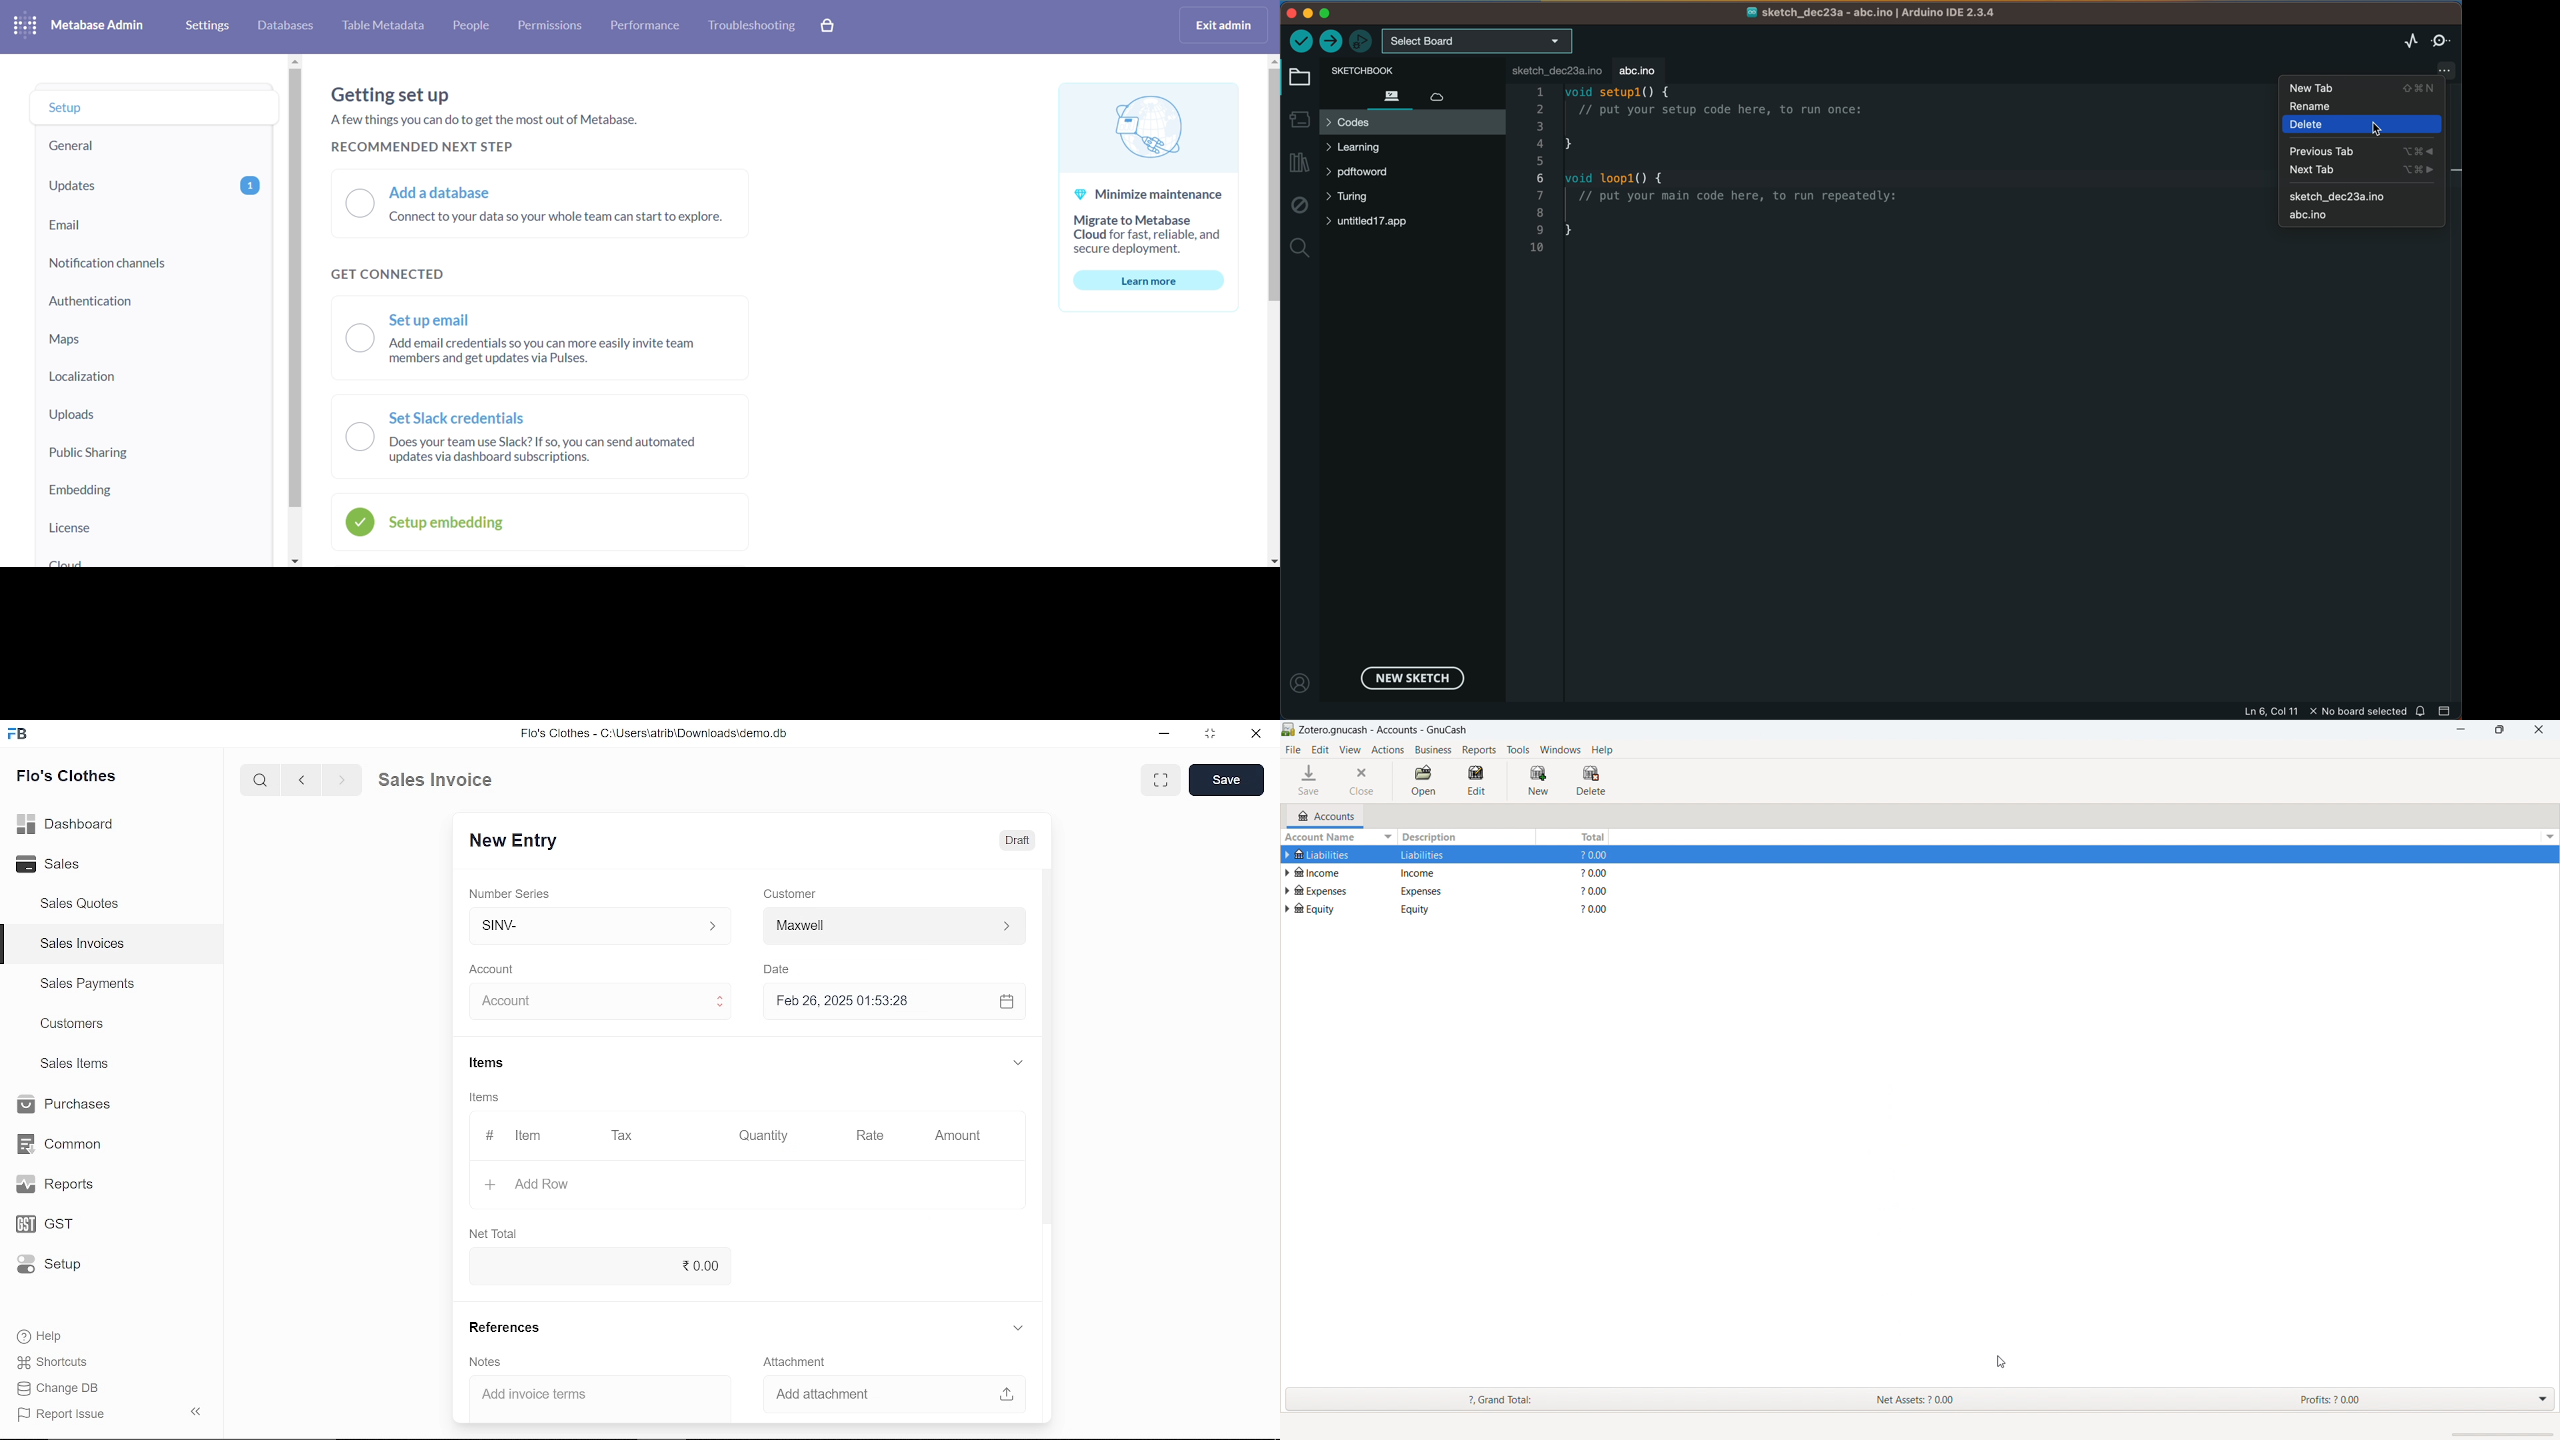 This screenshot has width=2576, height=1456. What do you see at coordinates (1480, 781) in the screenshot?
I see `edit` at bounding box center [1480, 781].